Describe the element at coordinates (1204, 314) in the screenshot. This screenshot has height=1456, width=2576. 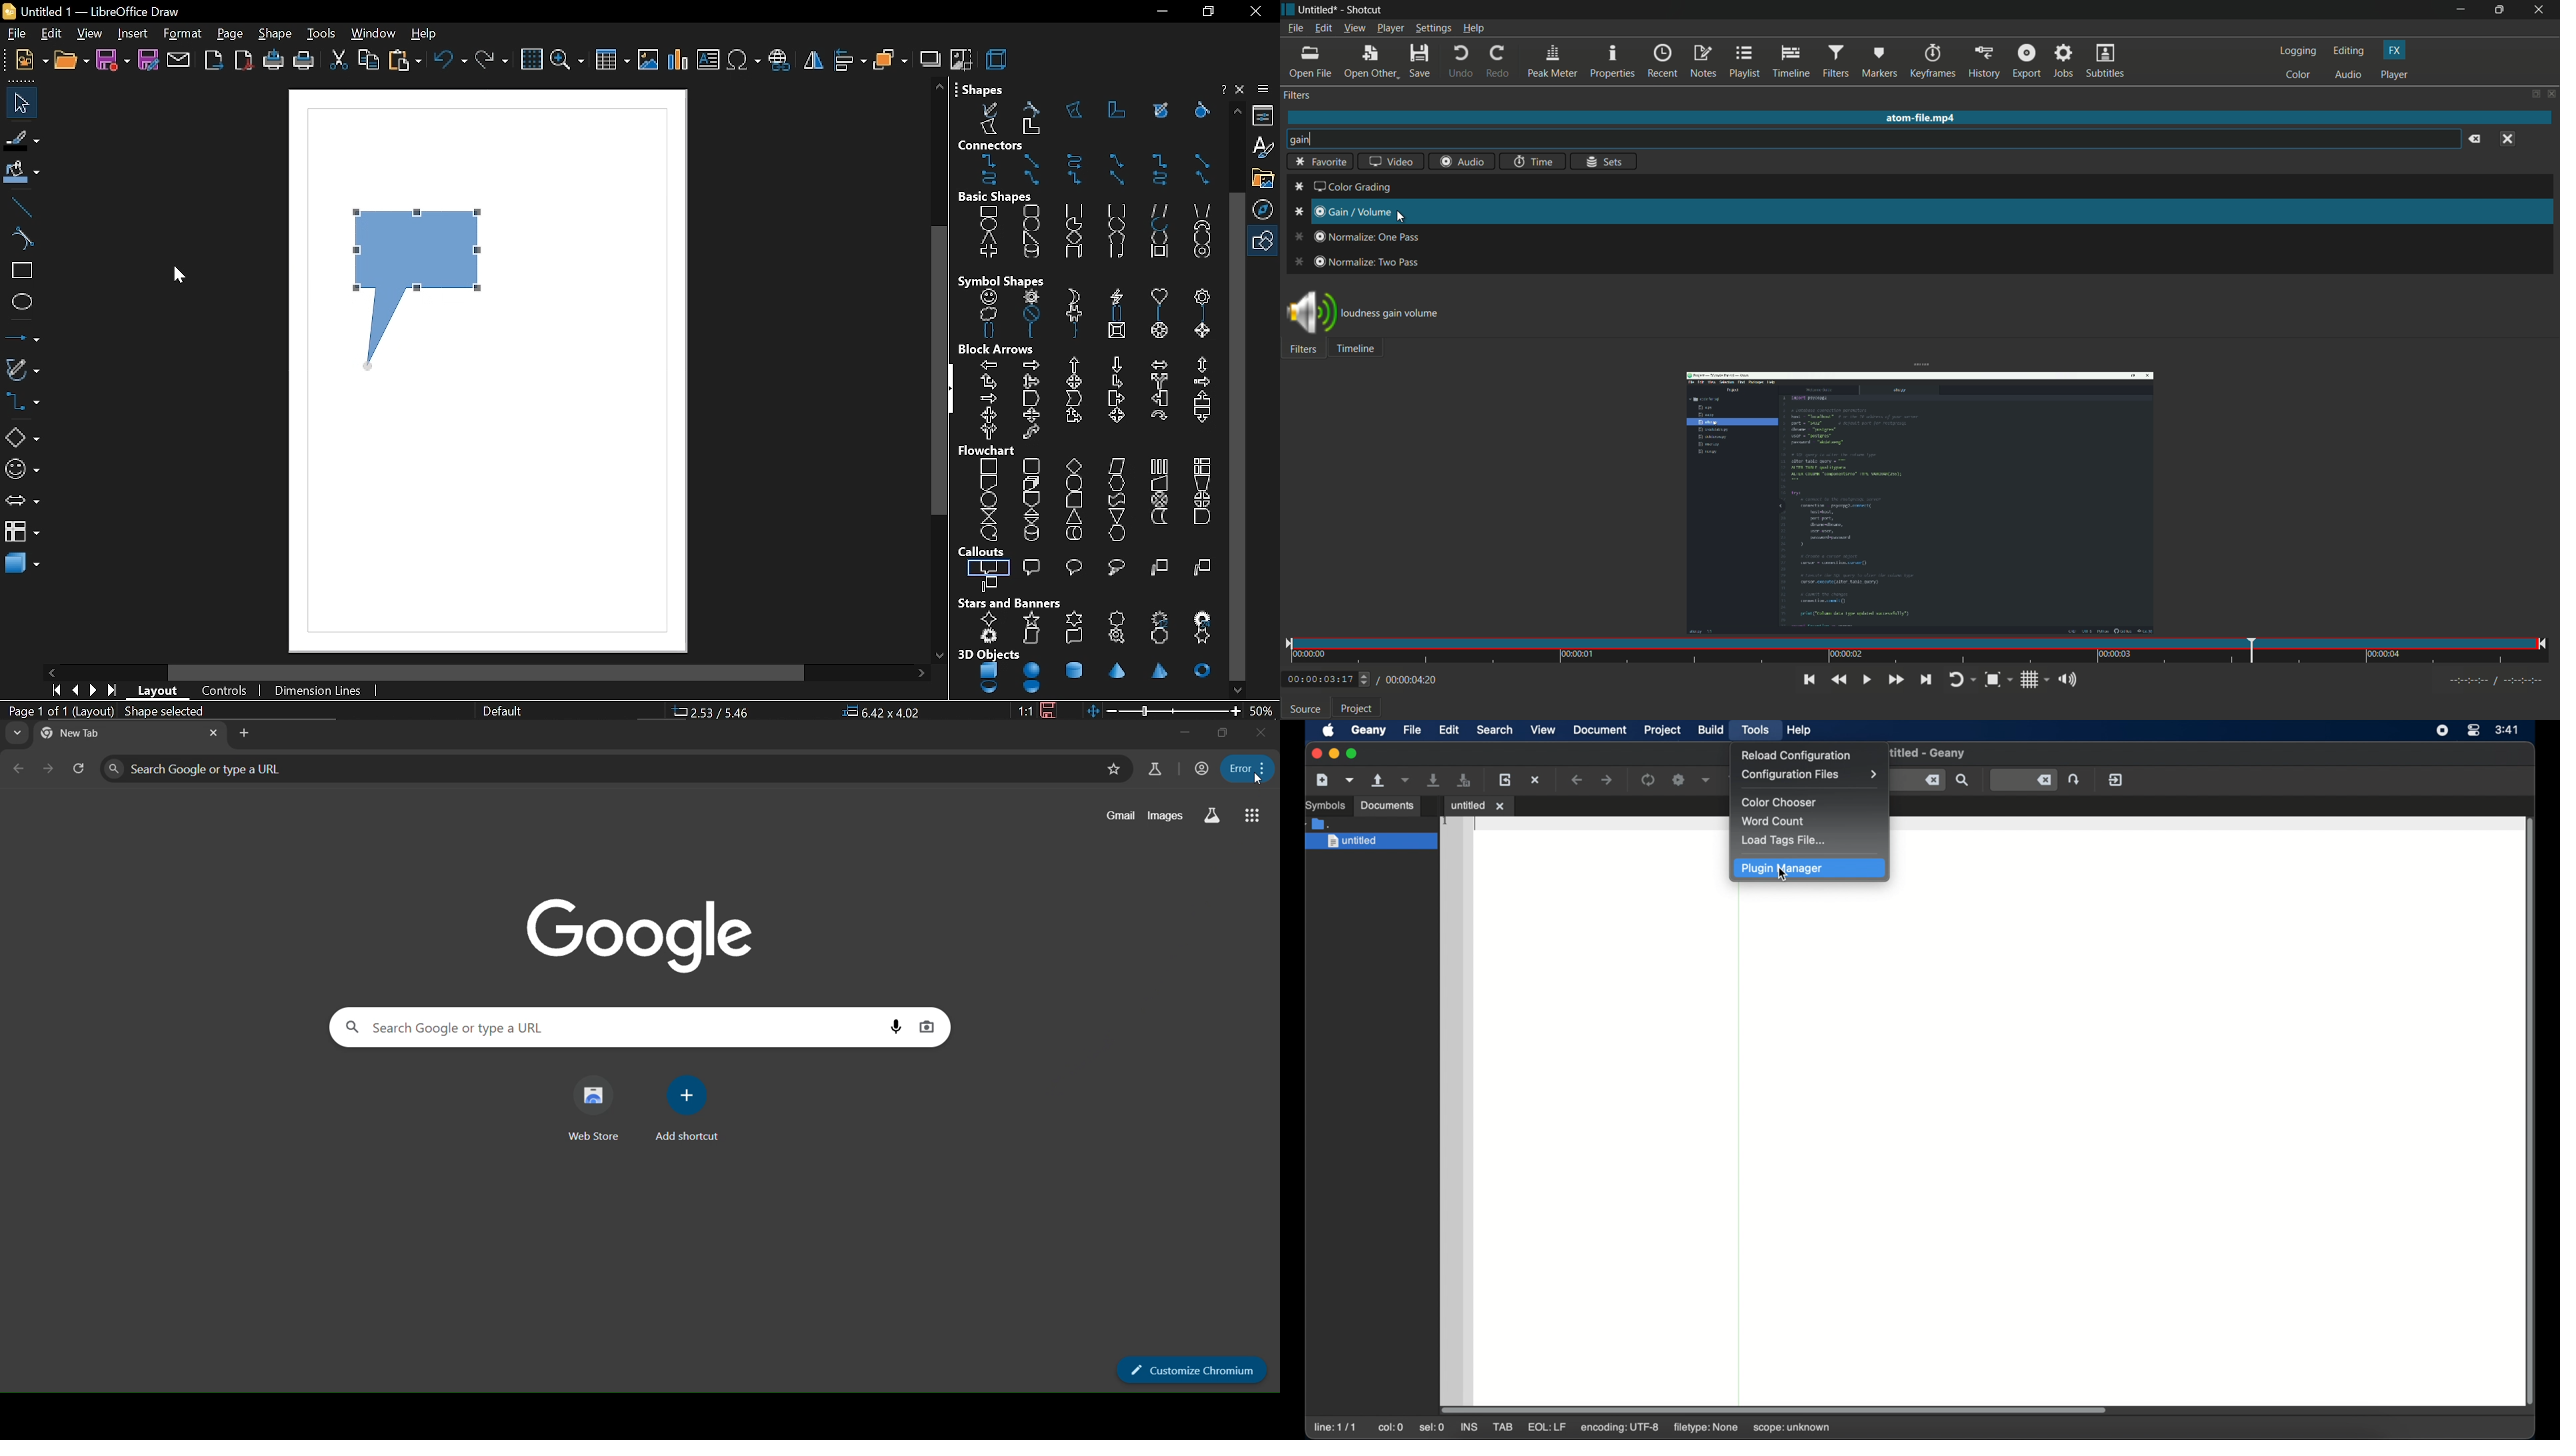
I see `right bracket` at that location.